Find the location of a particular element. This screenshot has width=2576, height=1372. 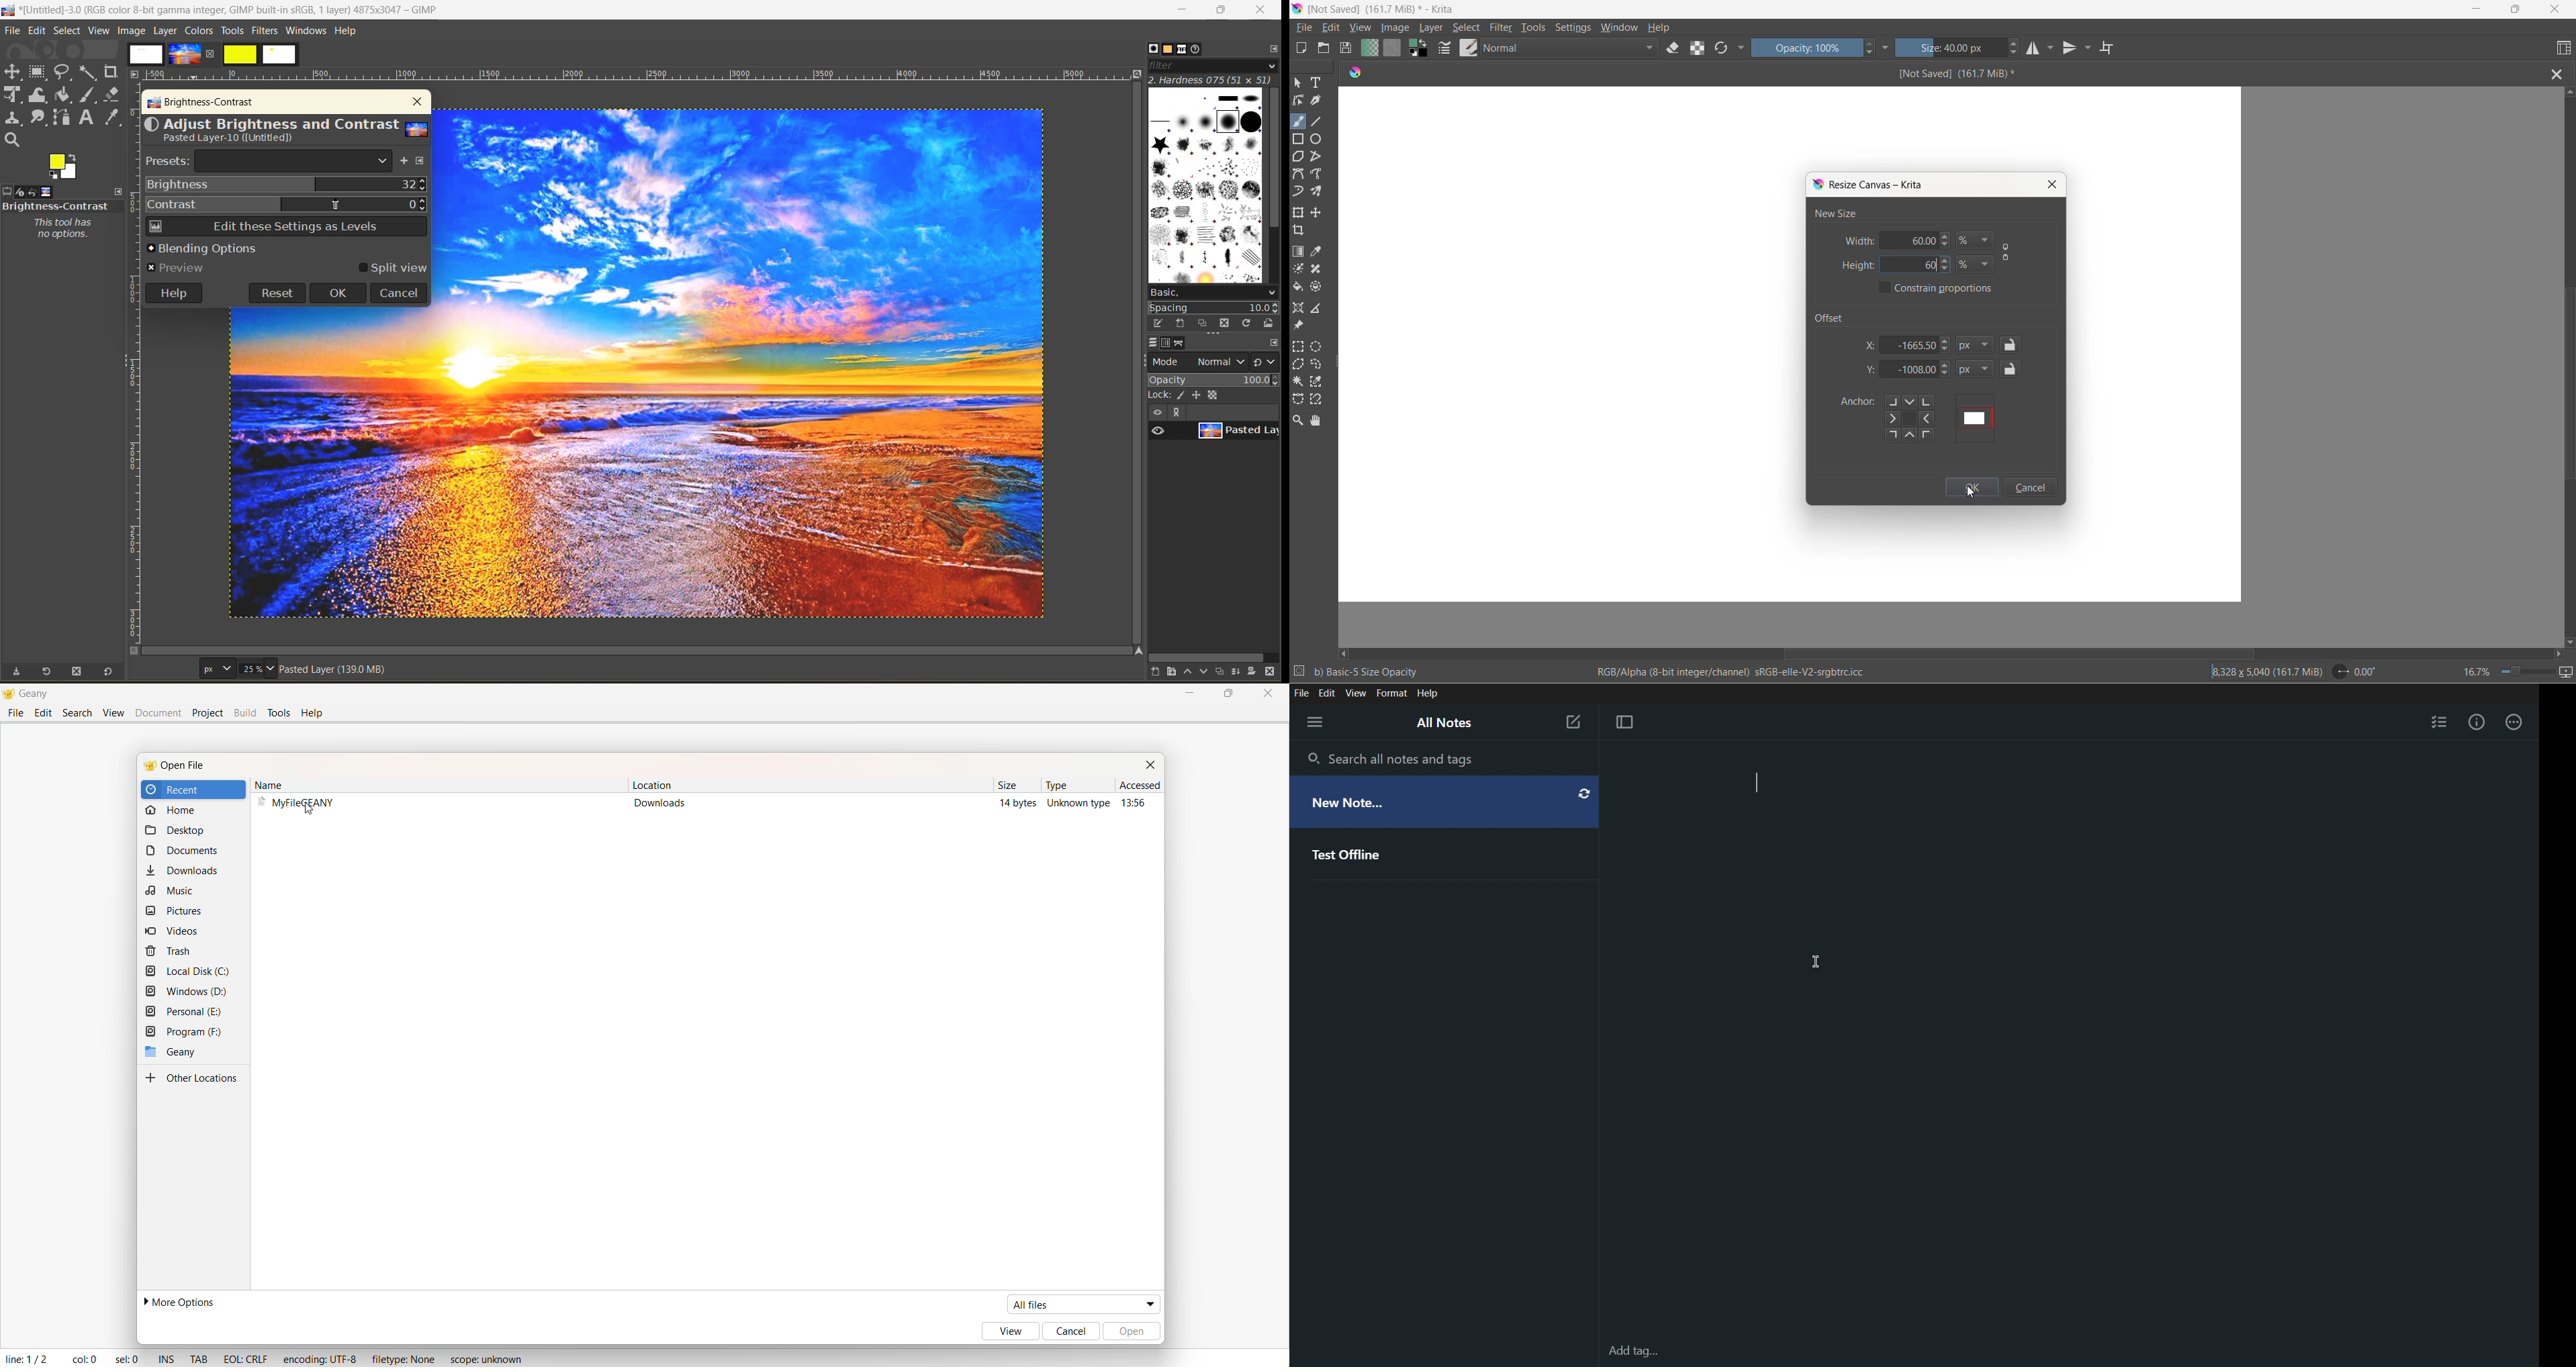

brush presets is located at coordinates (1468, 48).